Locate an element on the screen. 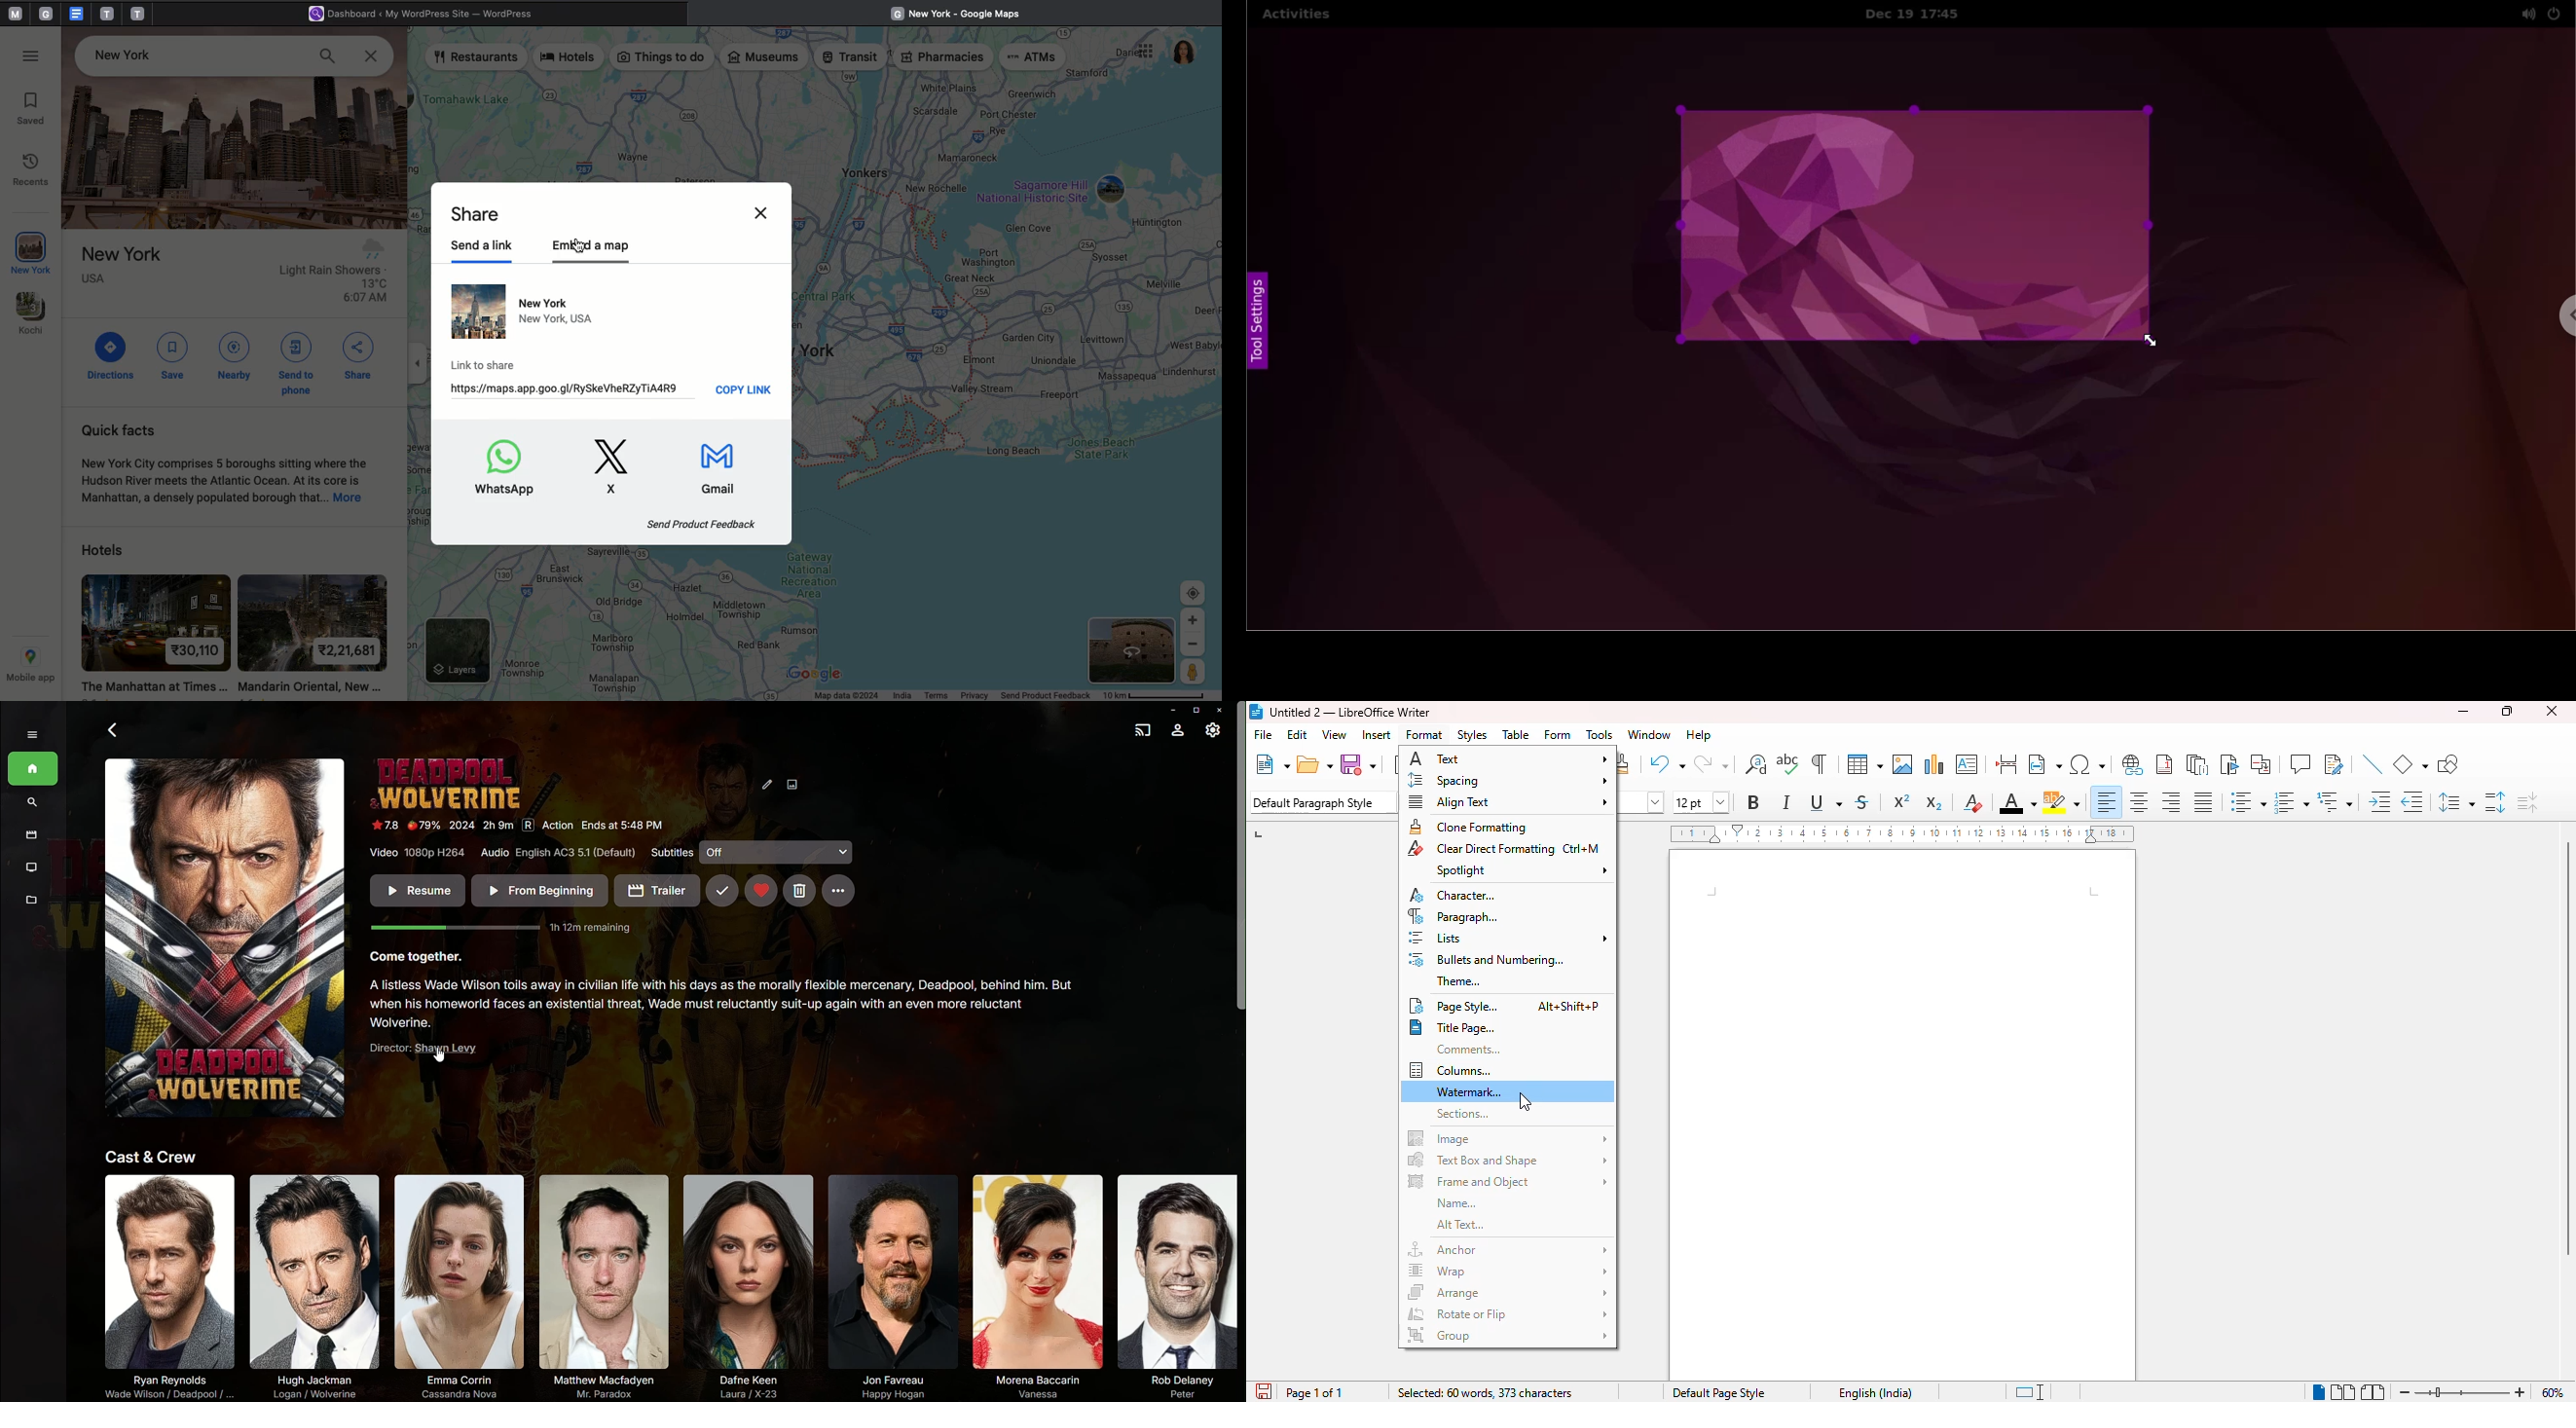  align left is located at coordinates (2107, 801).